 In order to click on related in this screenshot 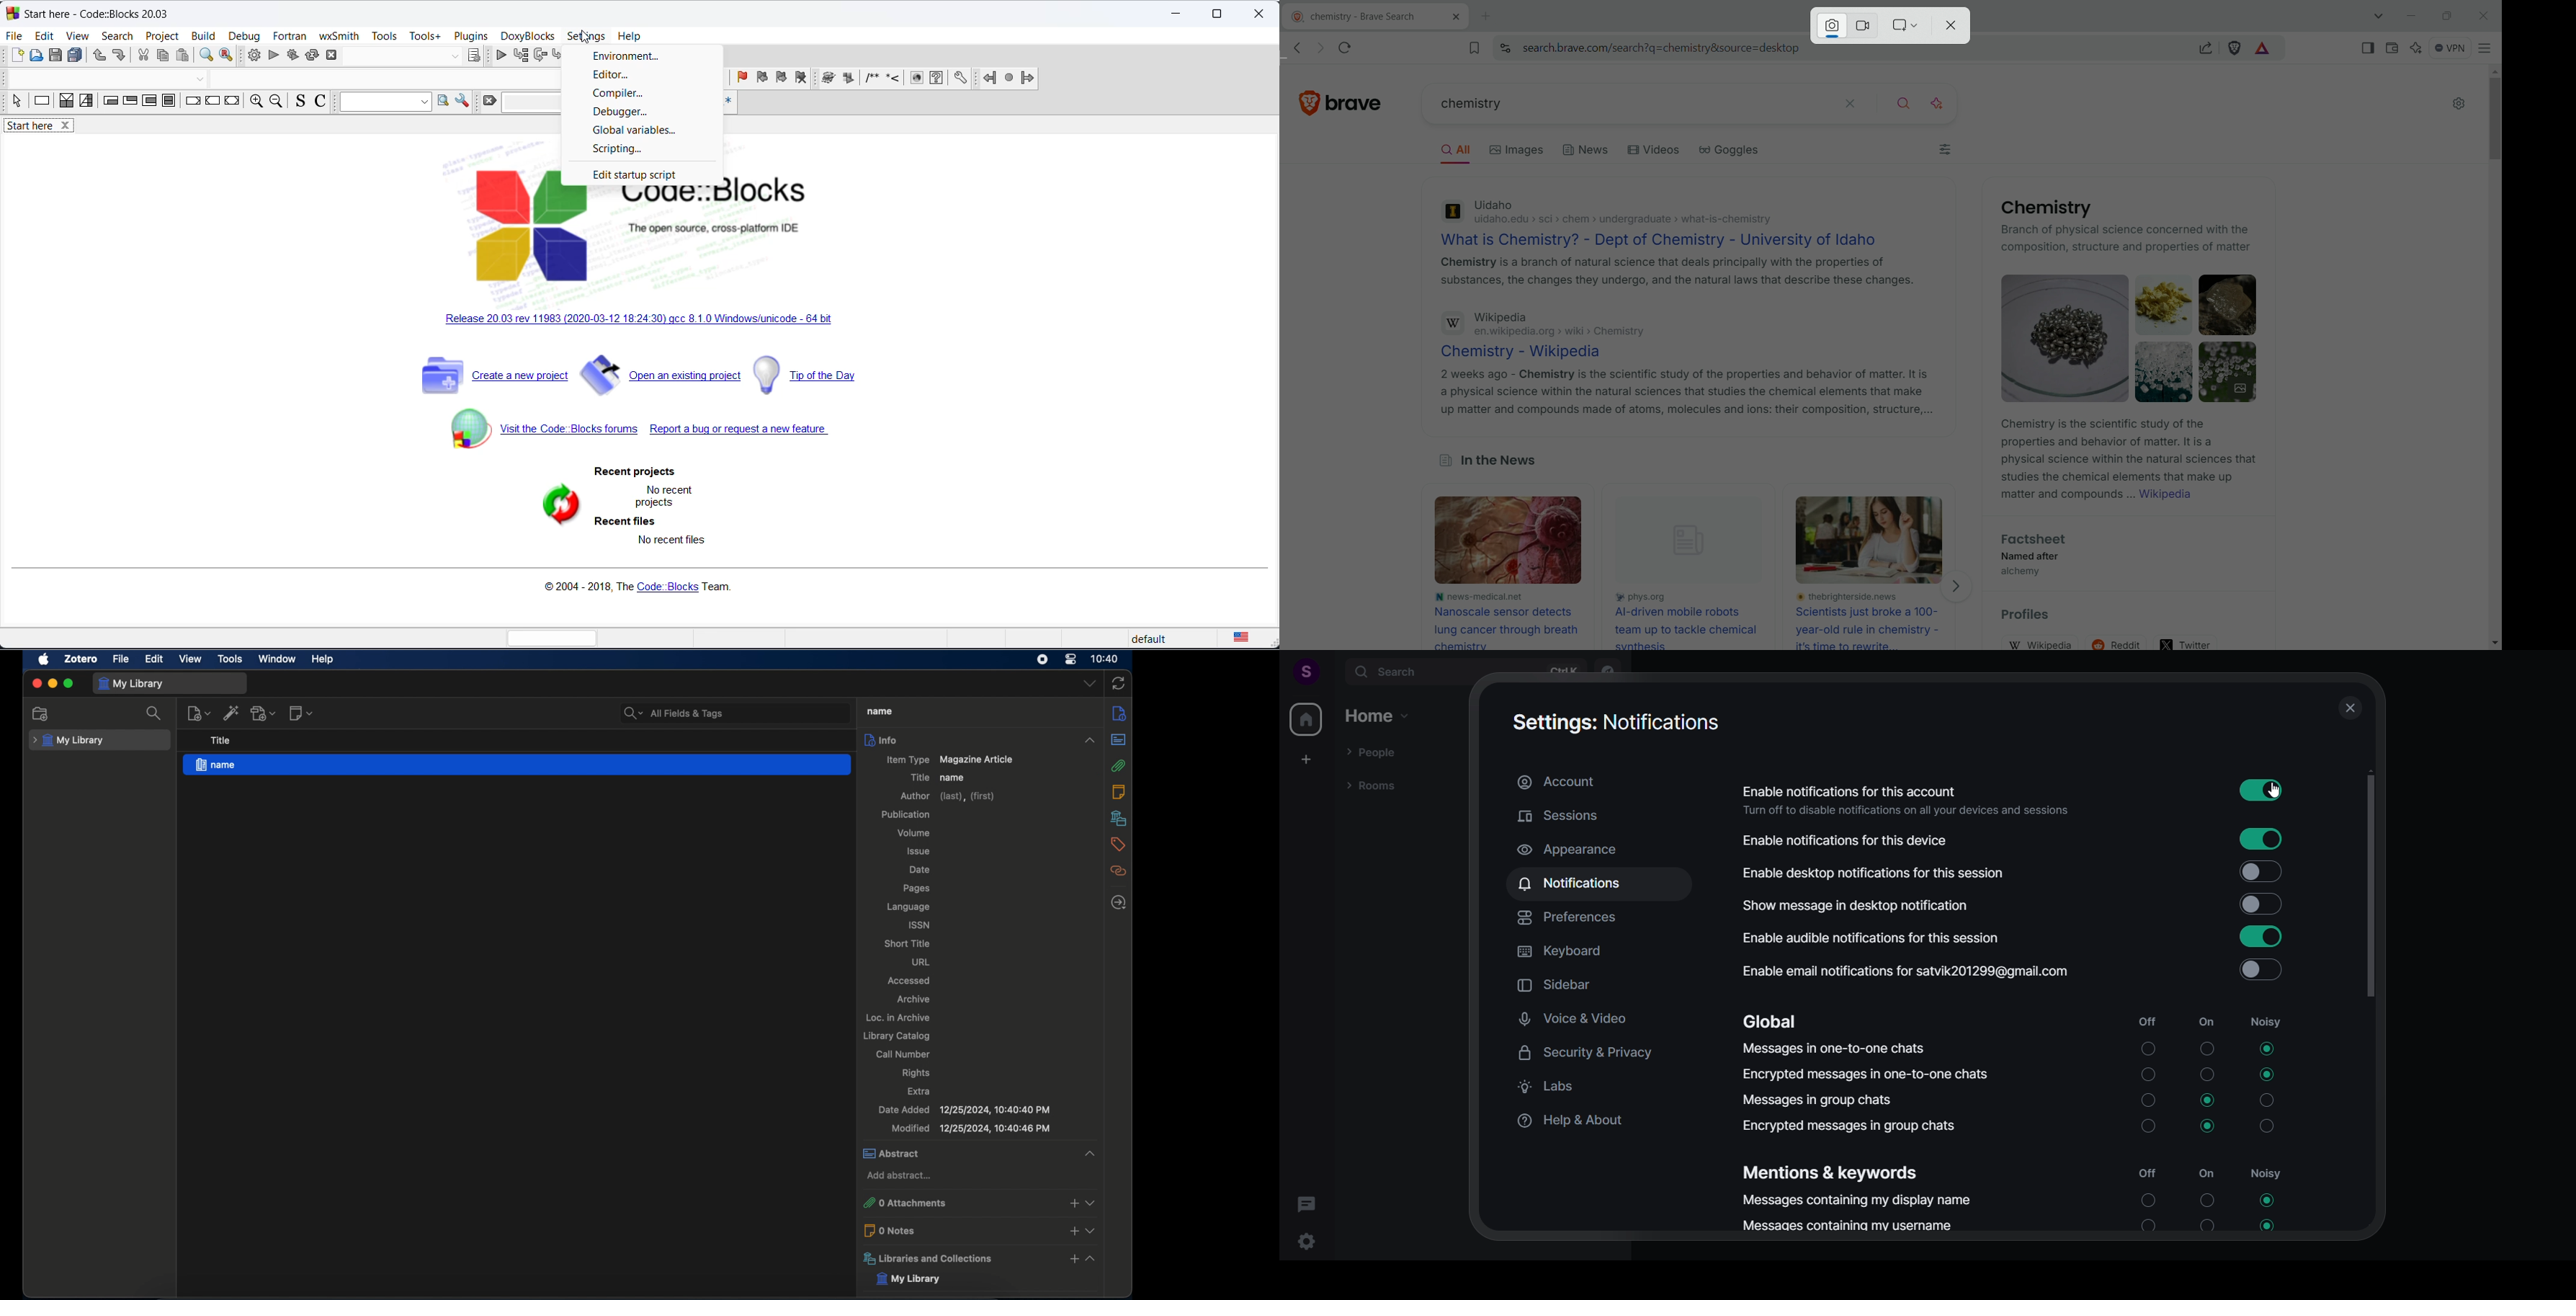, I will do `click(1118, 871)`.